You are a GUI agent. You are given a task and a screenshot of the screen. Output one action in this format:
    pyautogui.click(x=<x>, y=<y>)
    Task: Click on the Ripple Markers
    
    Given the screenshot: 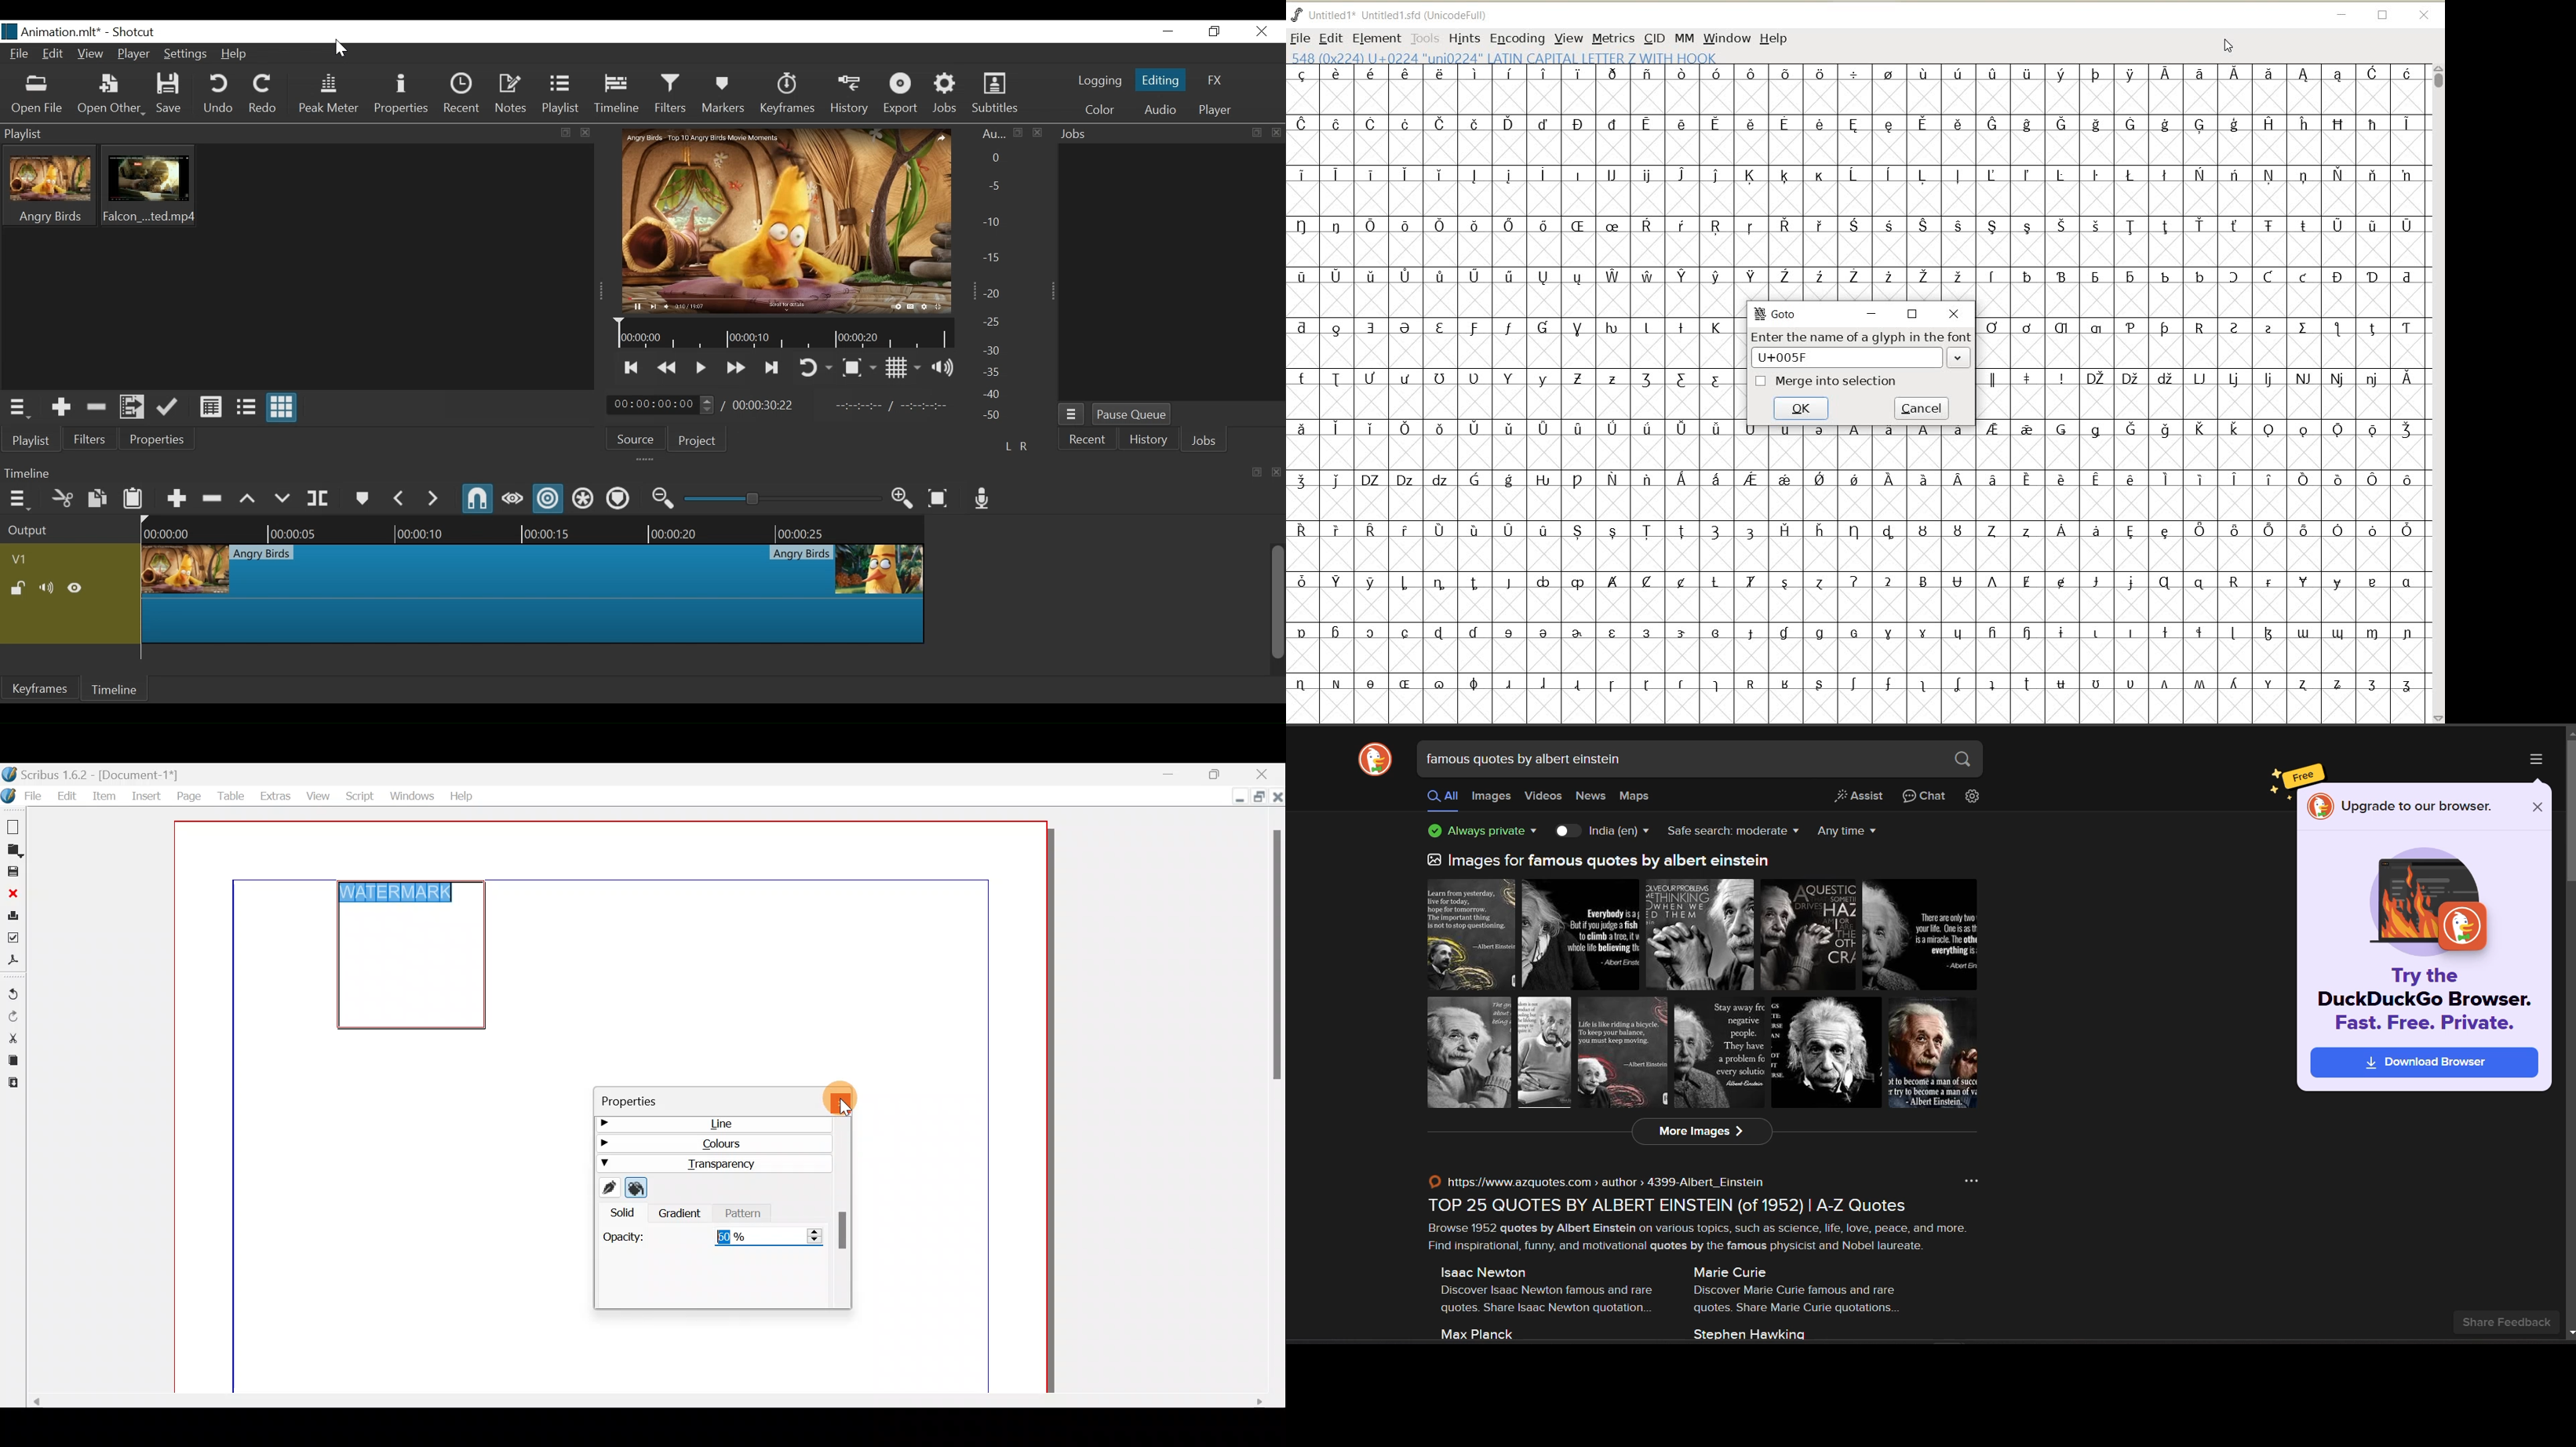 What is the action you would take?
    pyautogui.click(x=618, y=498)
    